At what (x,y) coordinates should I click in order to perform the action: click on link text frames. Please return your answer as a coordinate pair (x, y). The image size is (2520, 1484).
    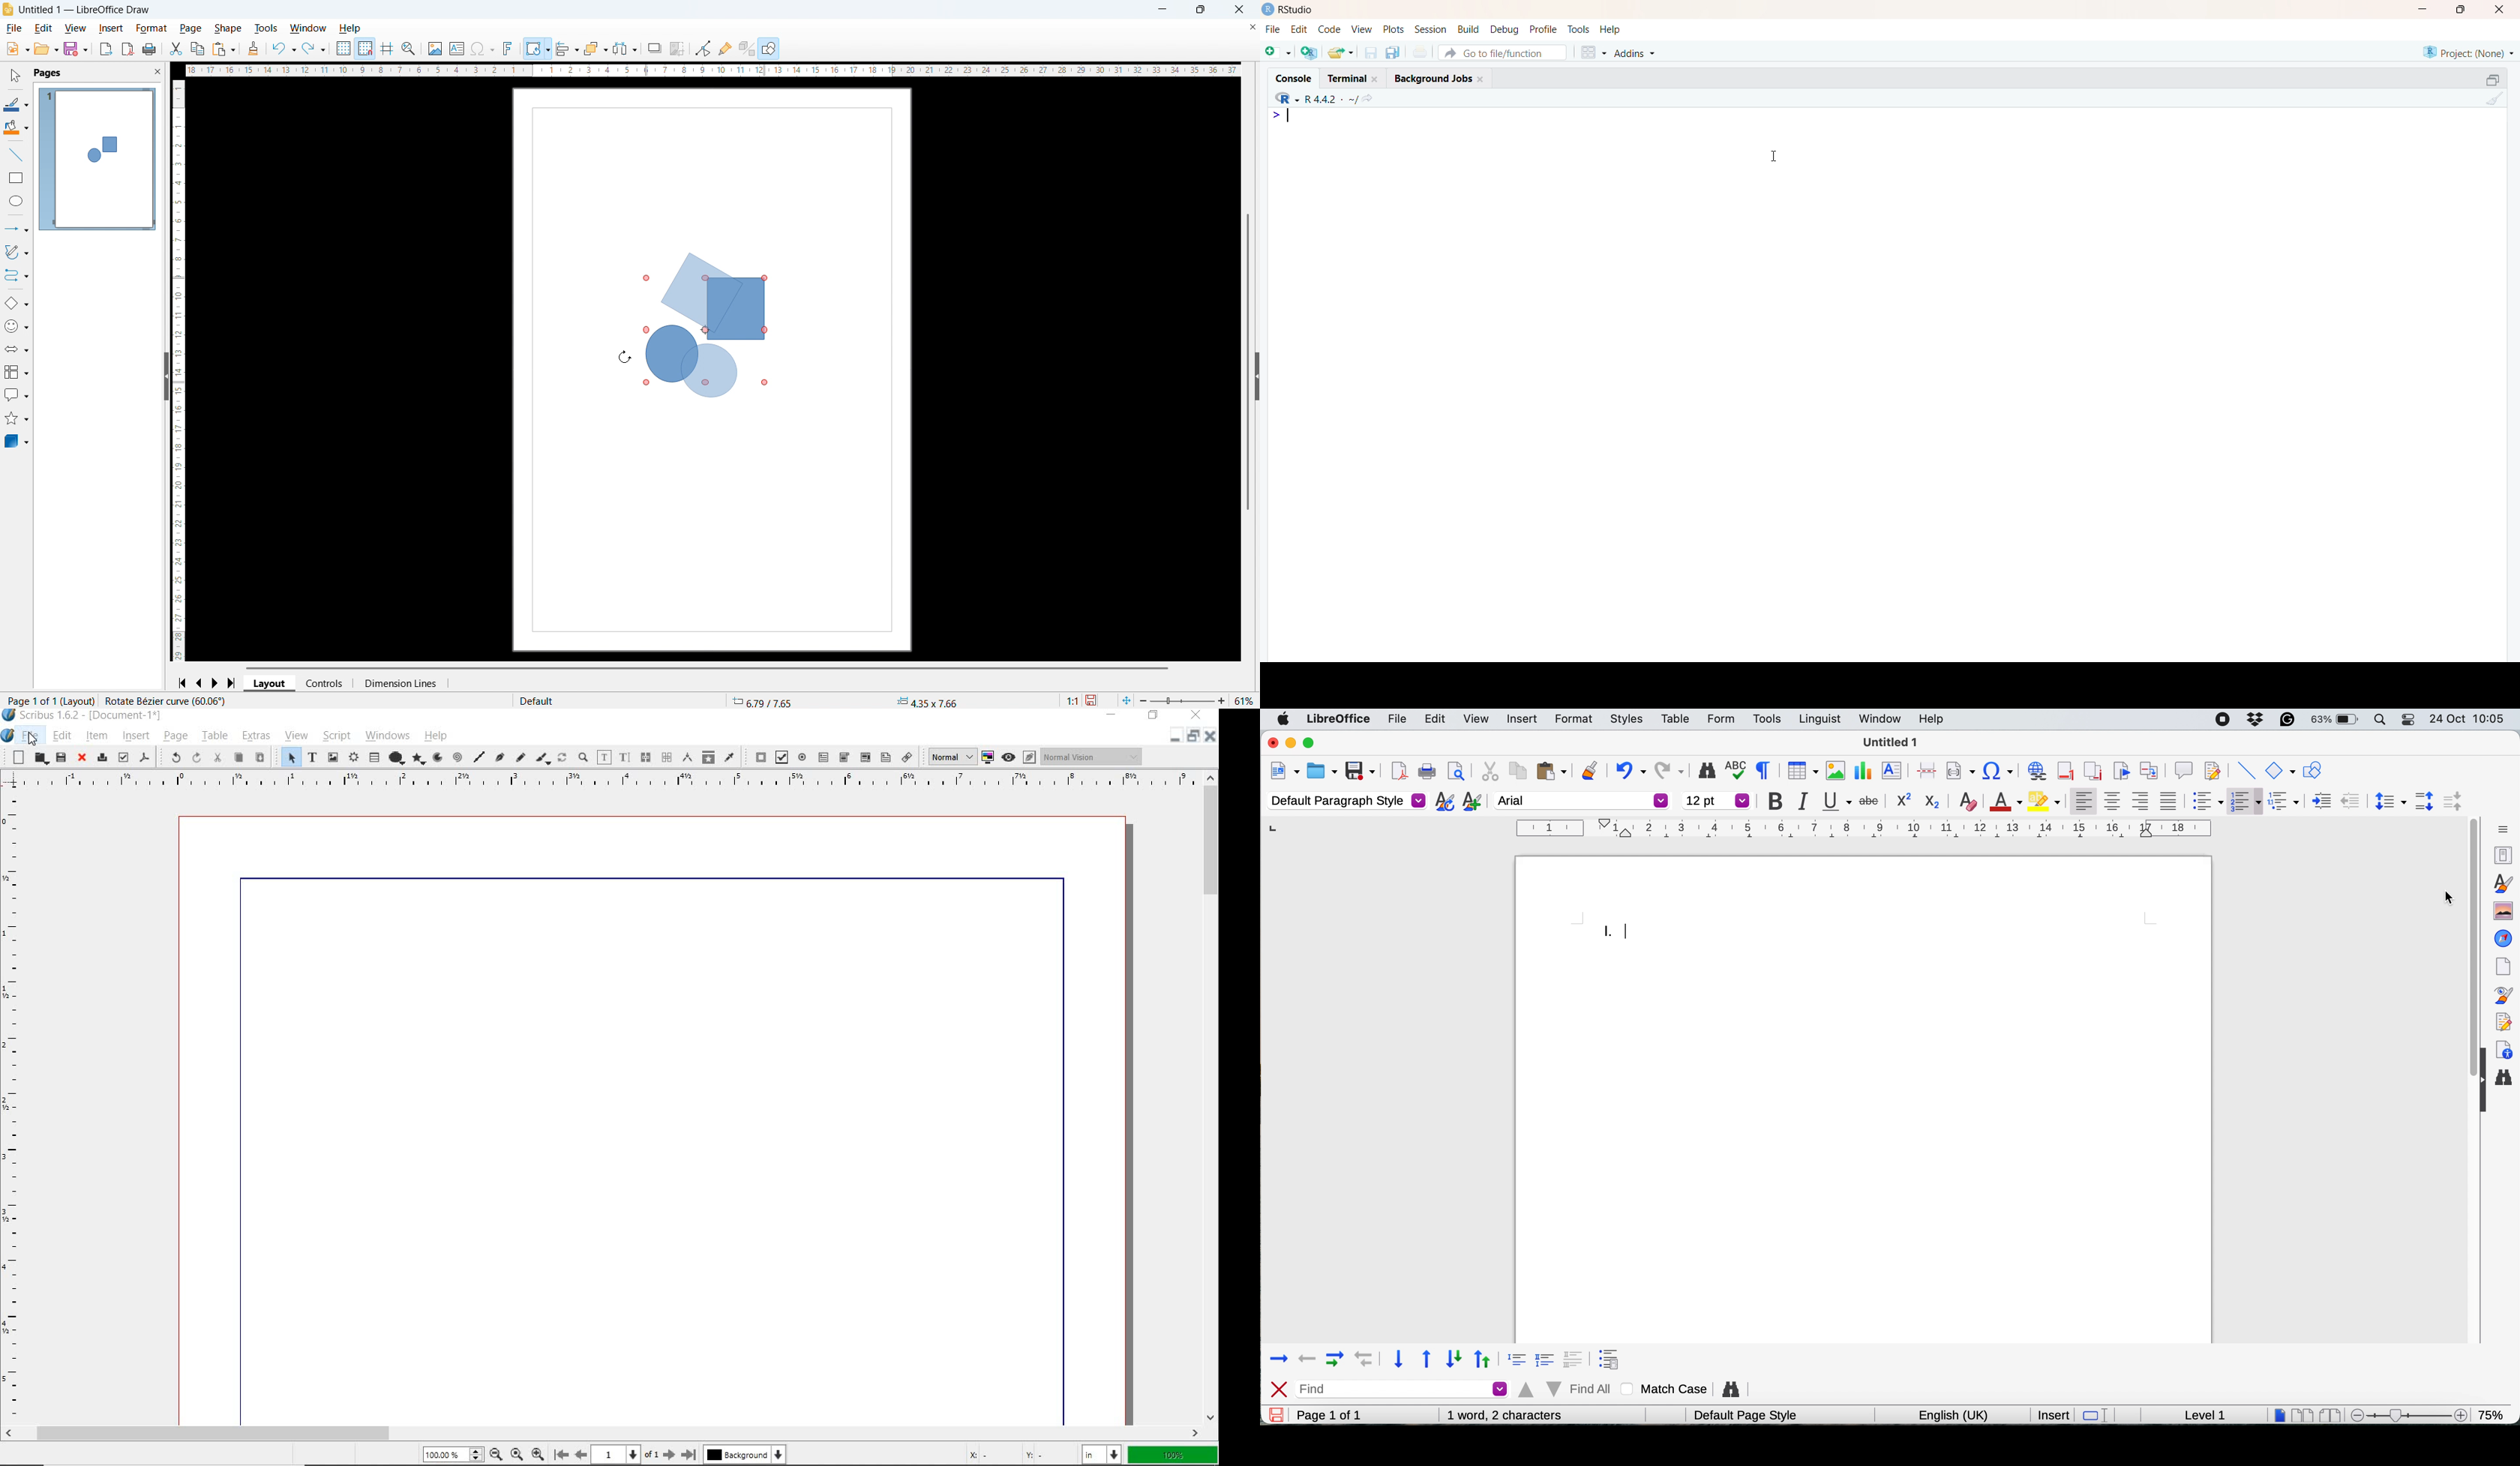
    Looking at the image, I should click on (645, 757).